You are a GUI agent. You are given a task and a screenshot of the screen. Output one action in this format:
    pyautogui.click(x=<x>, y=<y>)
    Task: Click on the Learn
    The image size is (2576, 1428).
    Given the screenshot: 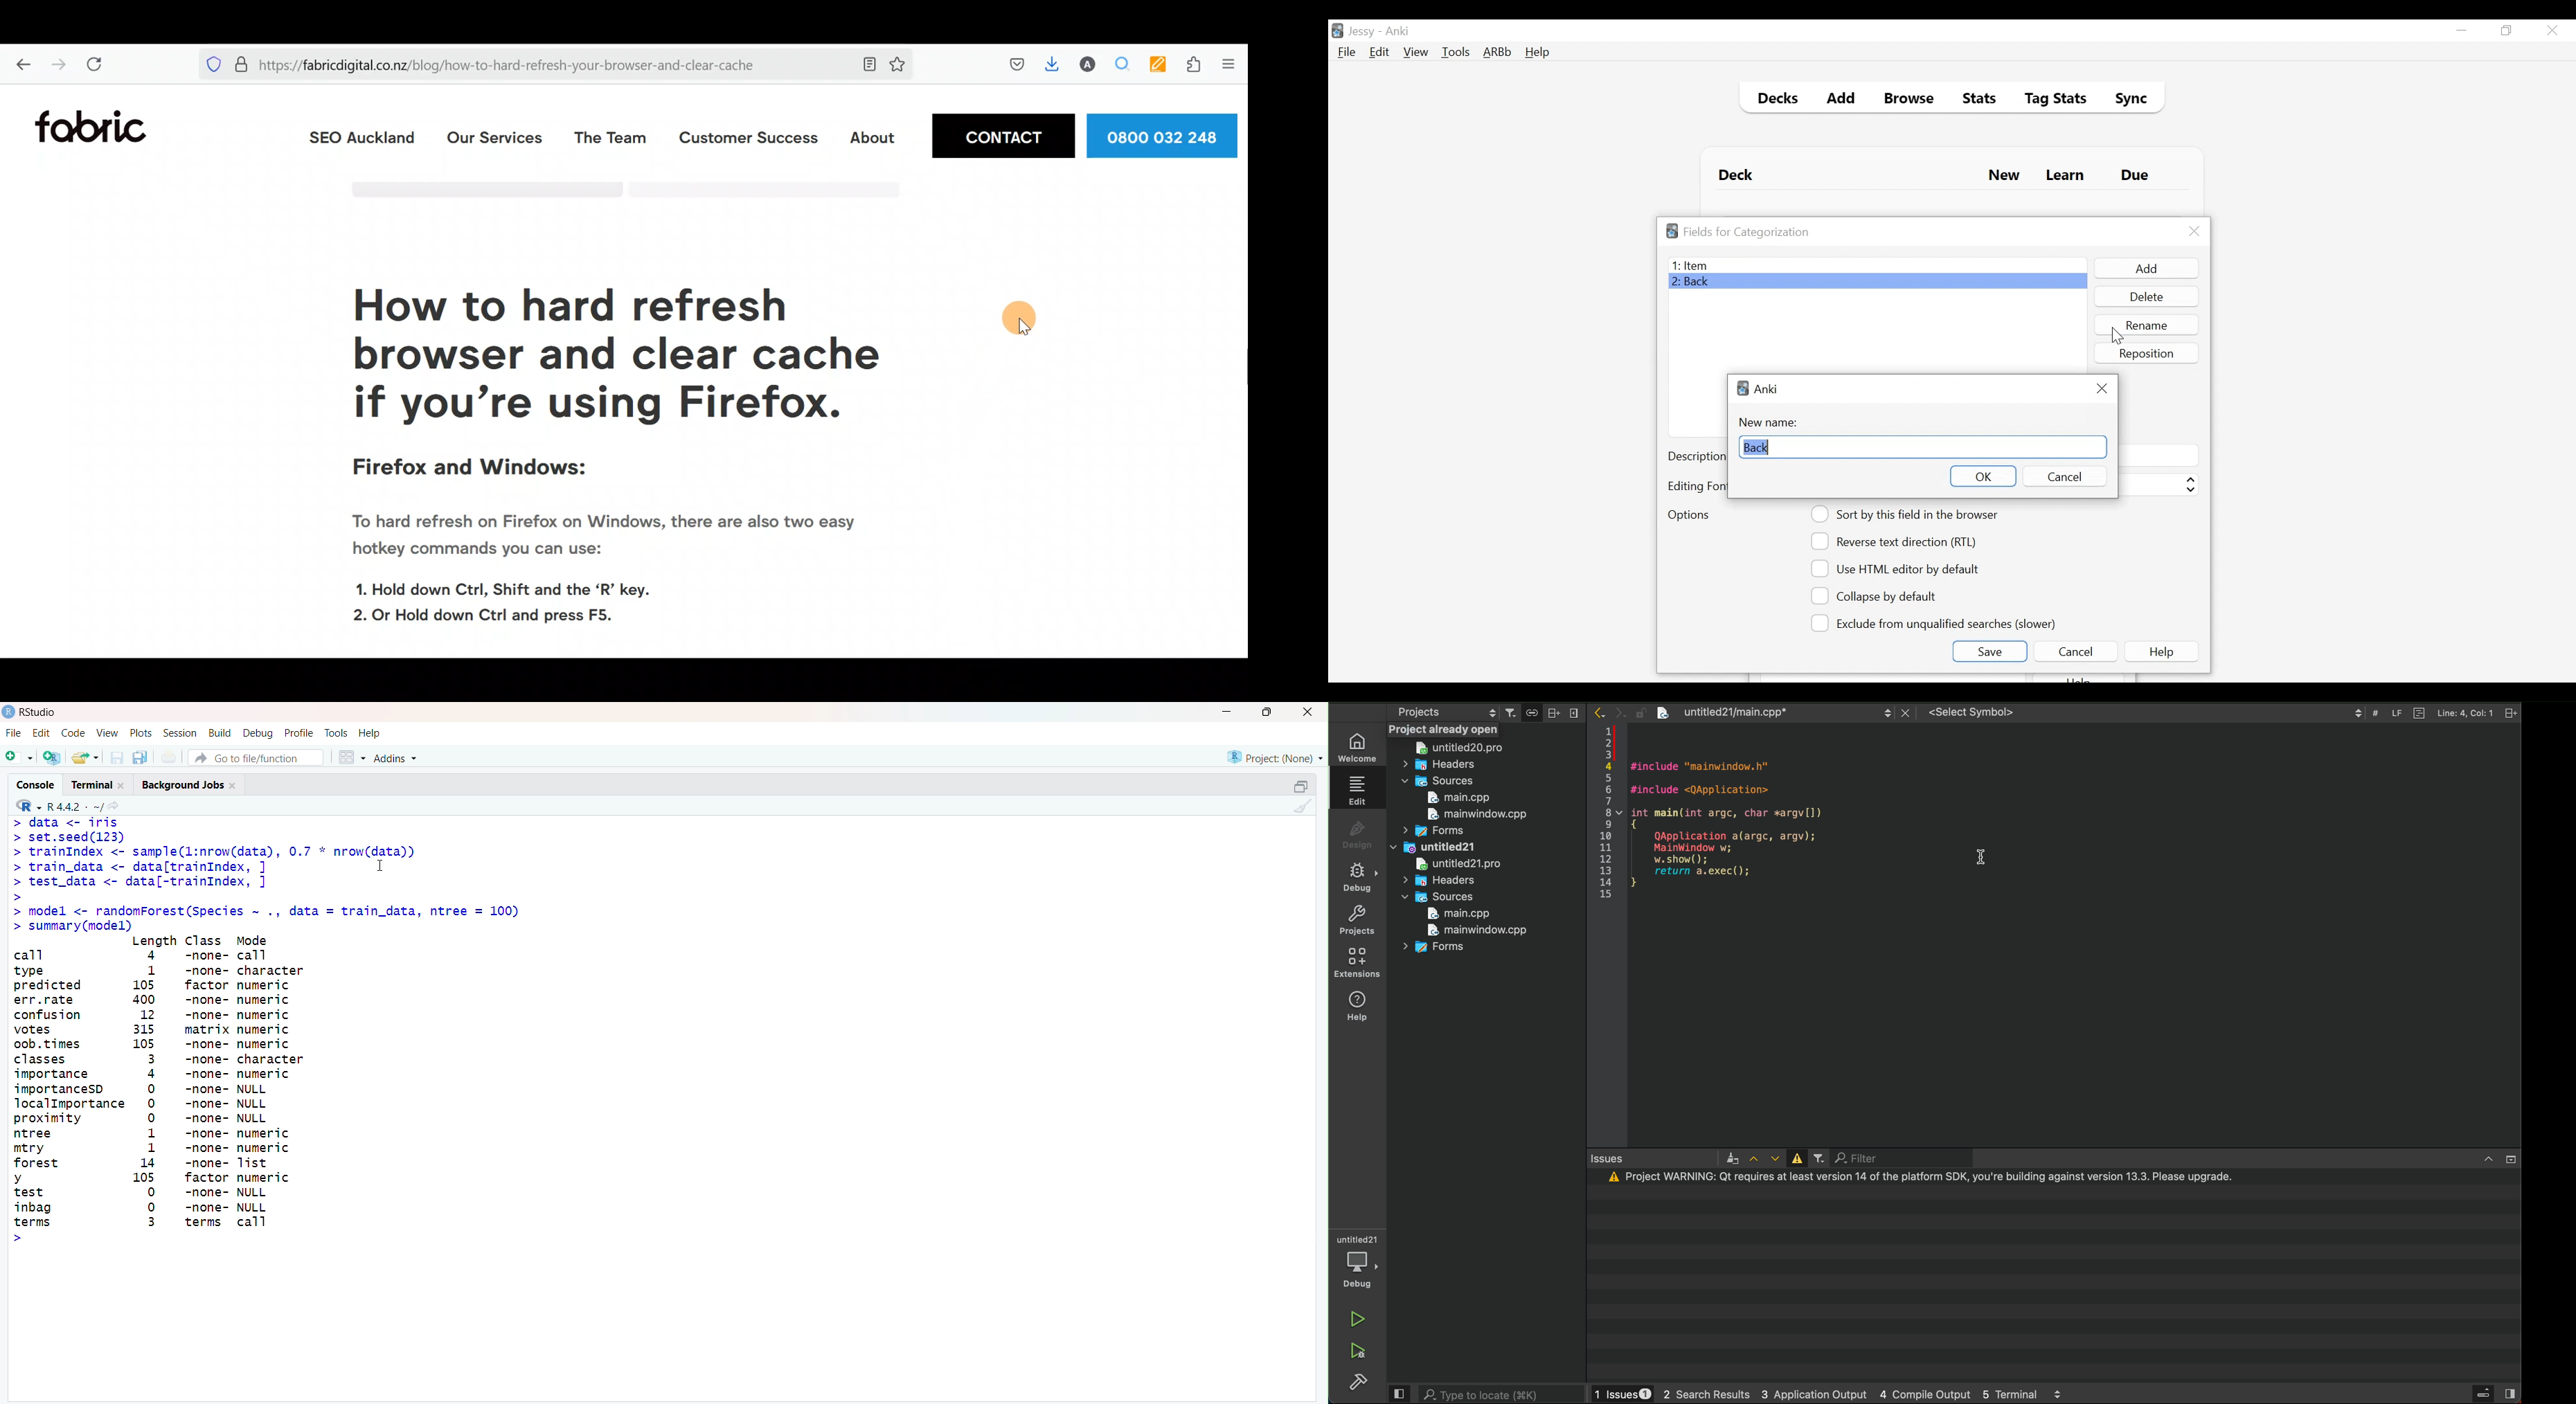 What is the action you would take?
    pyautogui.click(x=2065, y=176)
    